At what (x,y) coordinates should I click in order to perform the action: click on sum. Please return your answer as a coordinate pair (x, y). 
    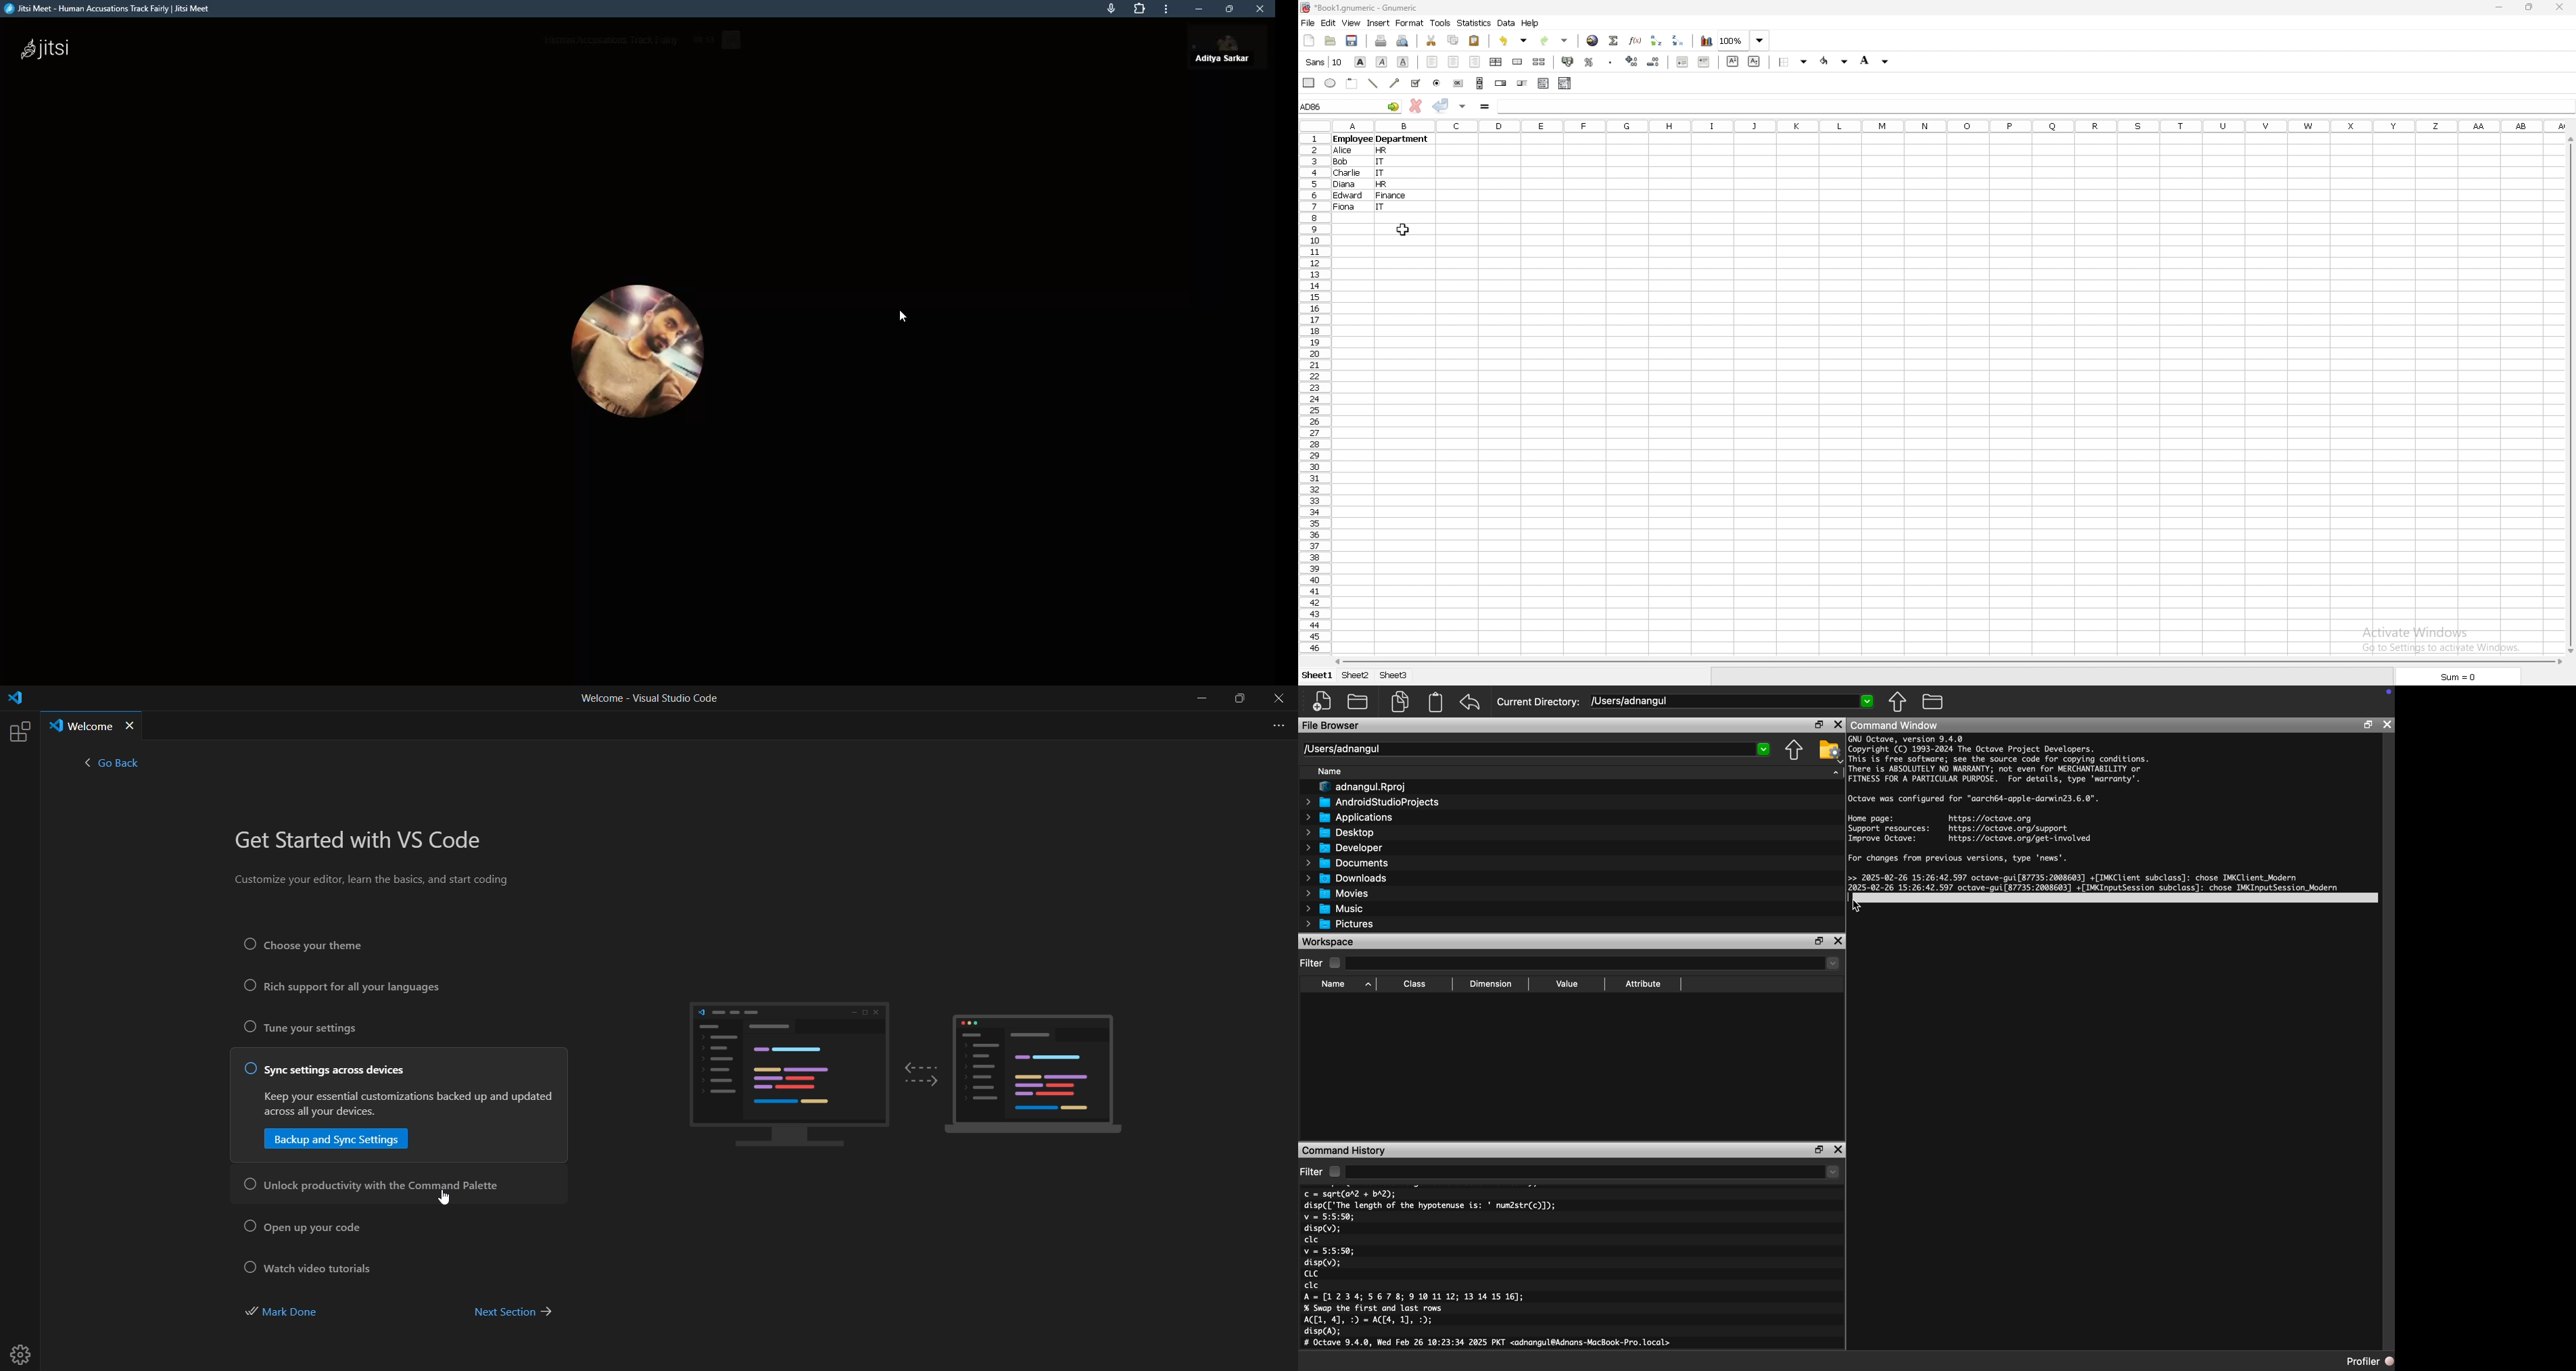
    Looking at the image, I should click on (2460, 678).